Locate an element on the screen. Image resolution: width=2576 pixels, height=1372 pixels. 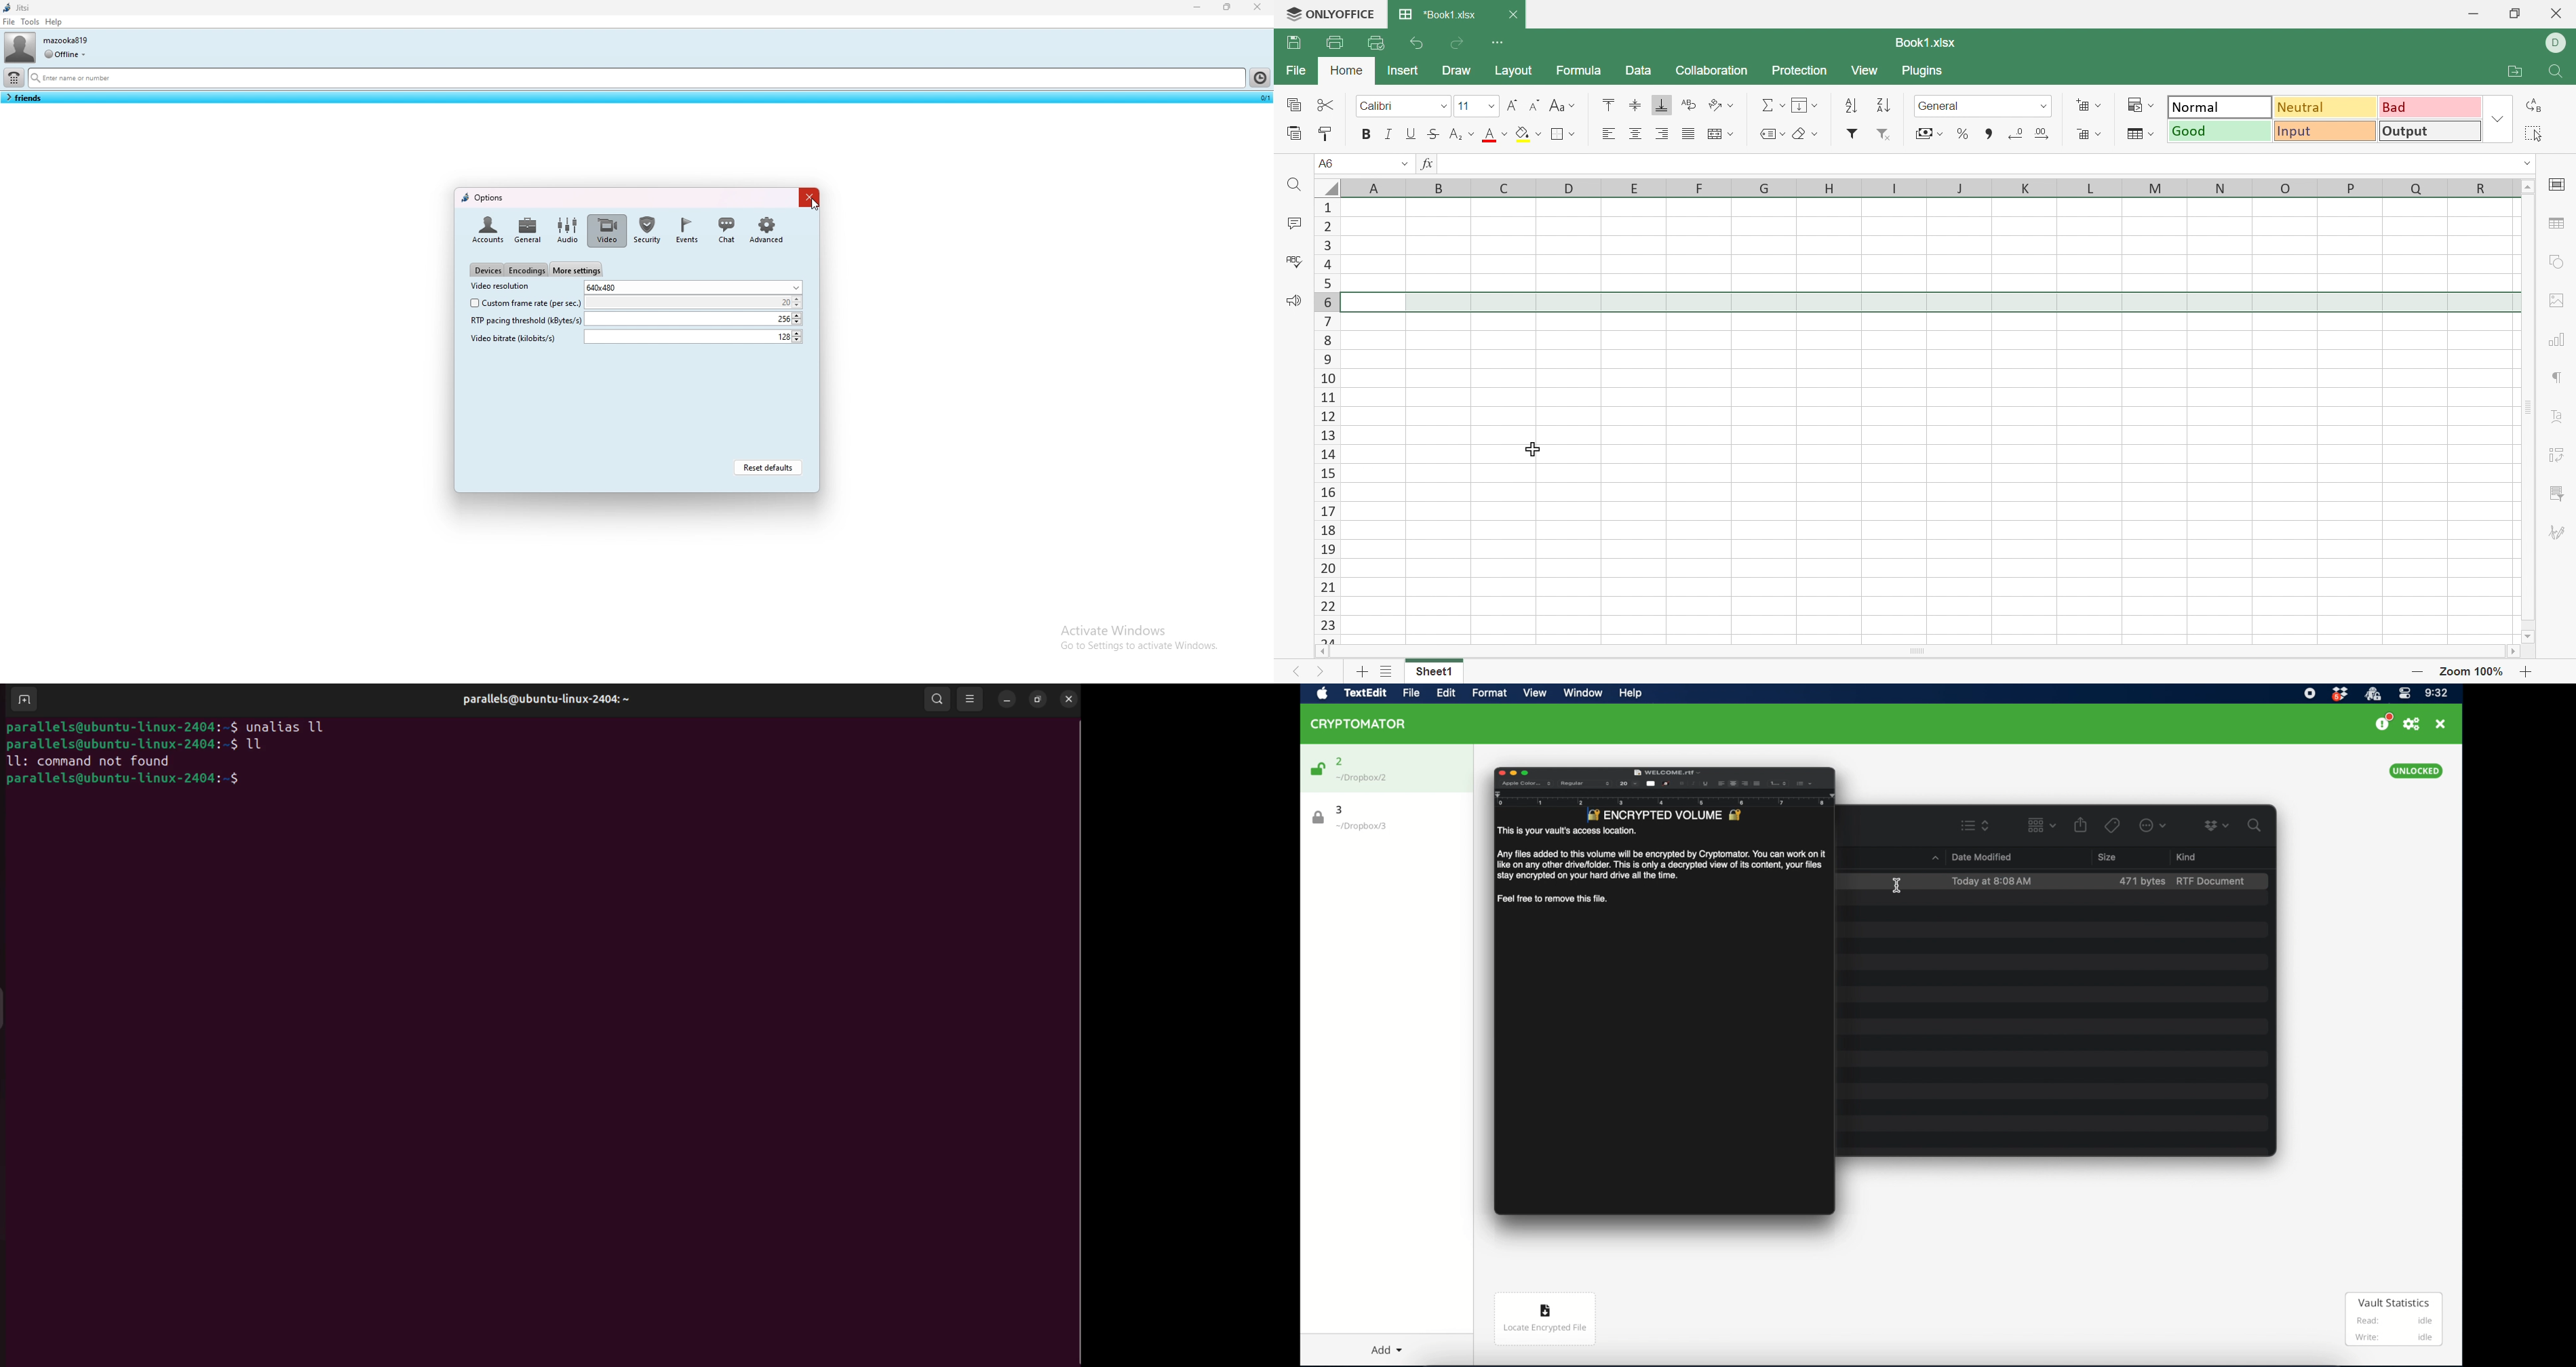
Restore Down is located at coordinates (2514, 13).